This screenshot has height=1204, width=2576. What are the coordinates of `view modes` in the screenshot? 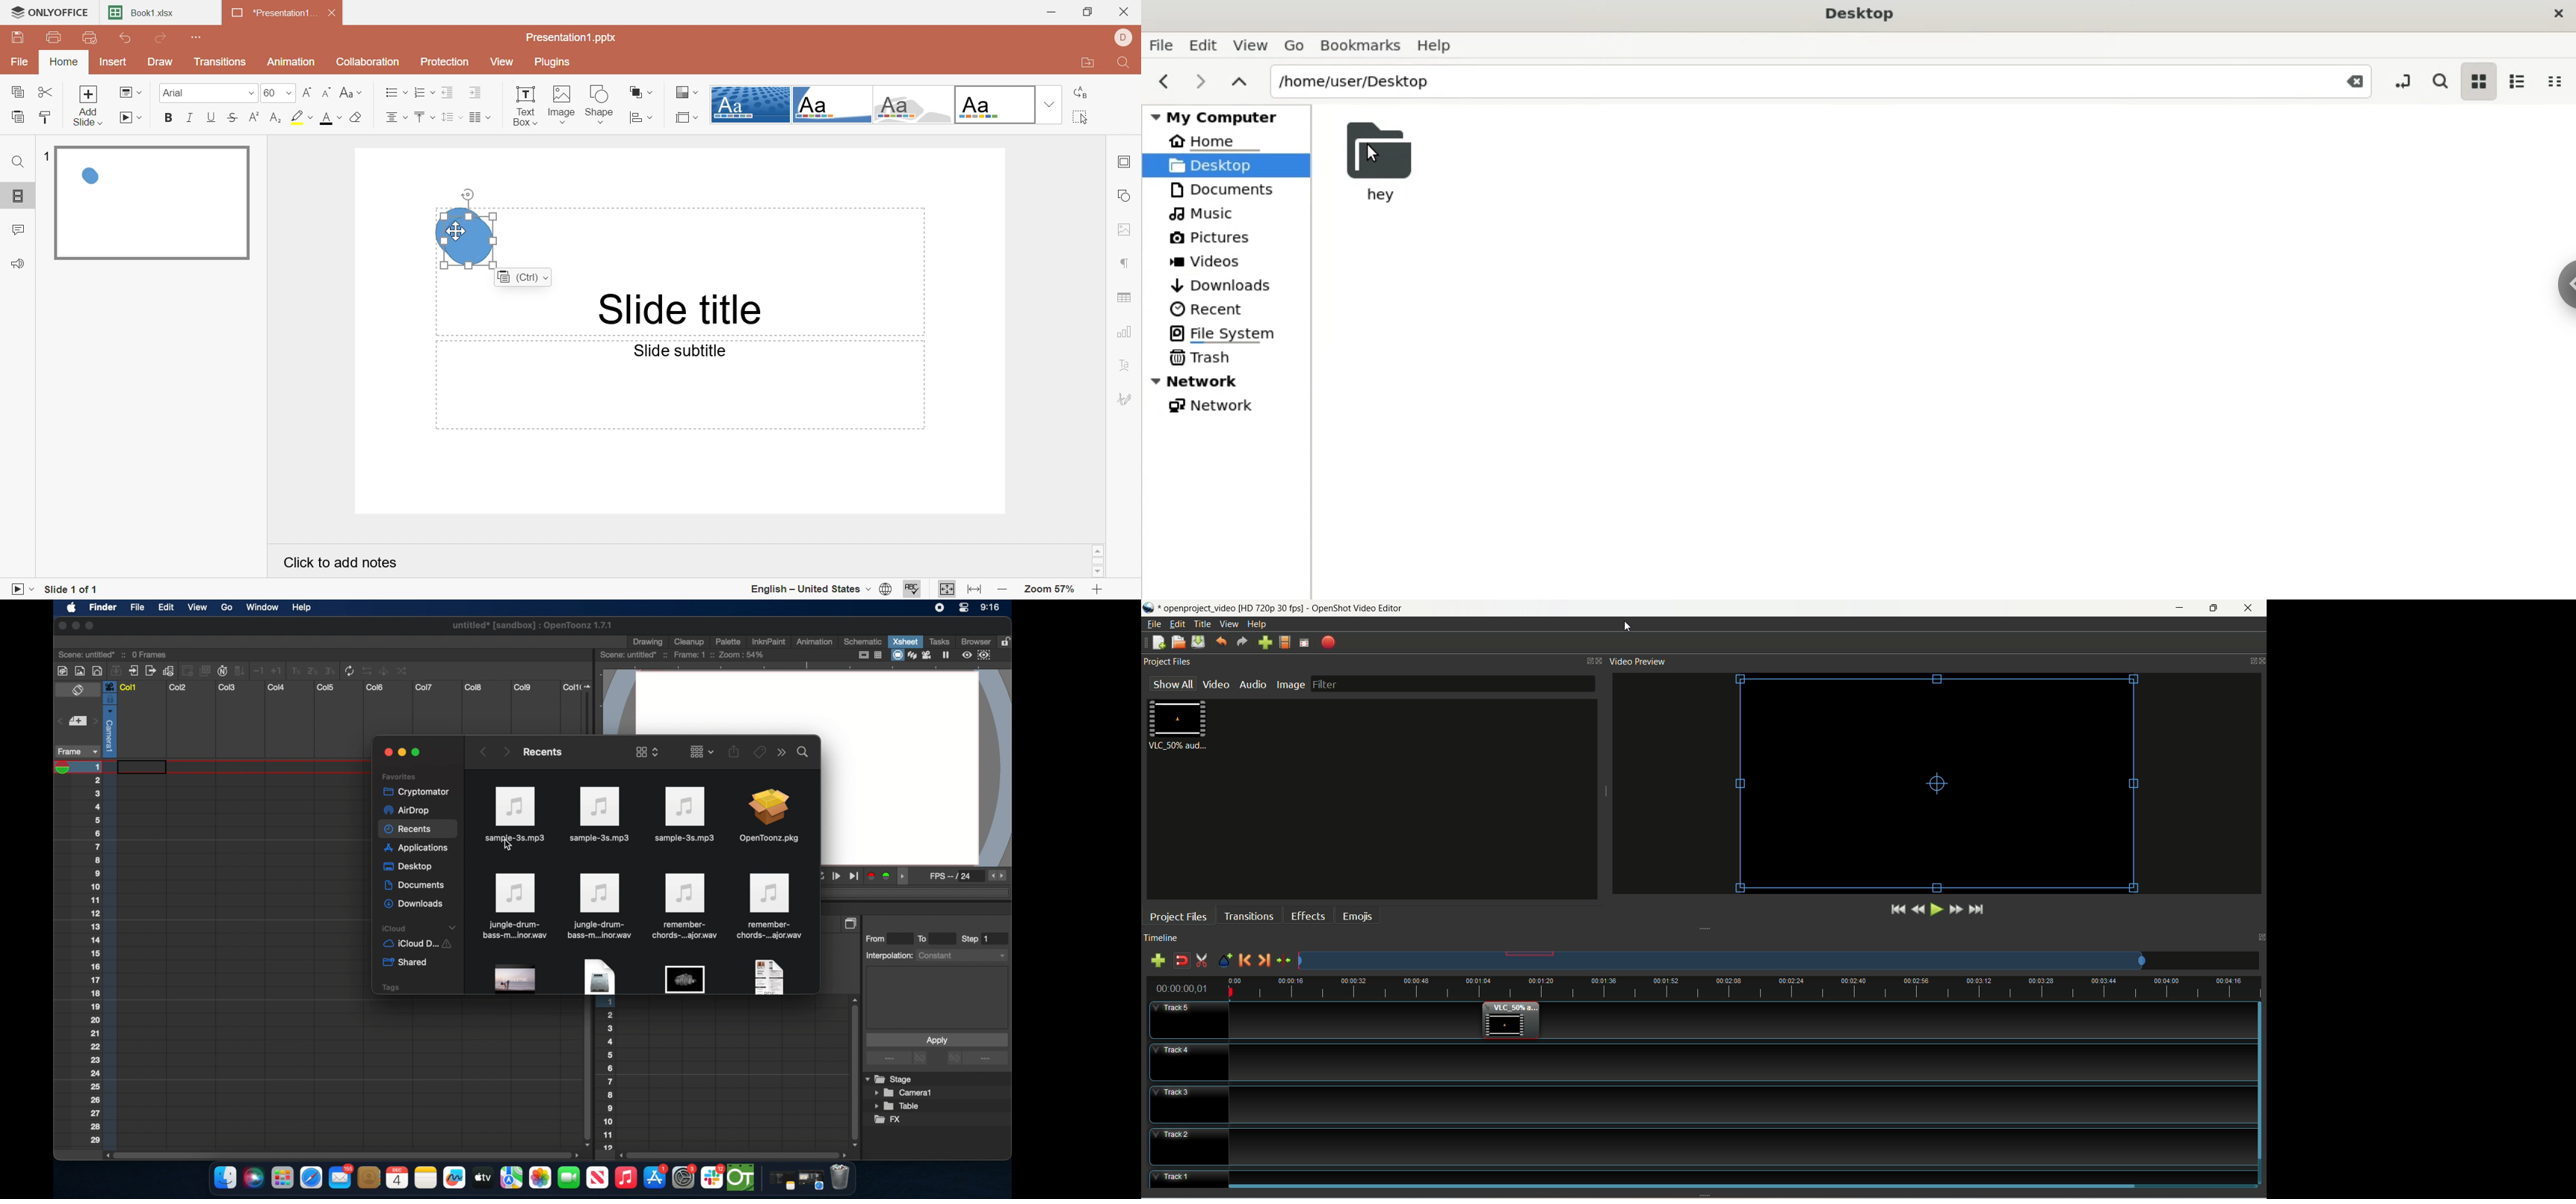 It's located at (922, 655).